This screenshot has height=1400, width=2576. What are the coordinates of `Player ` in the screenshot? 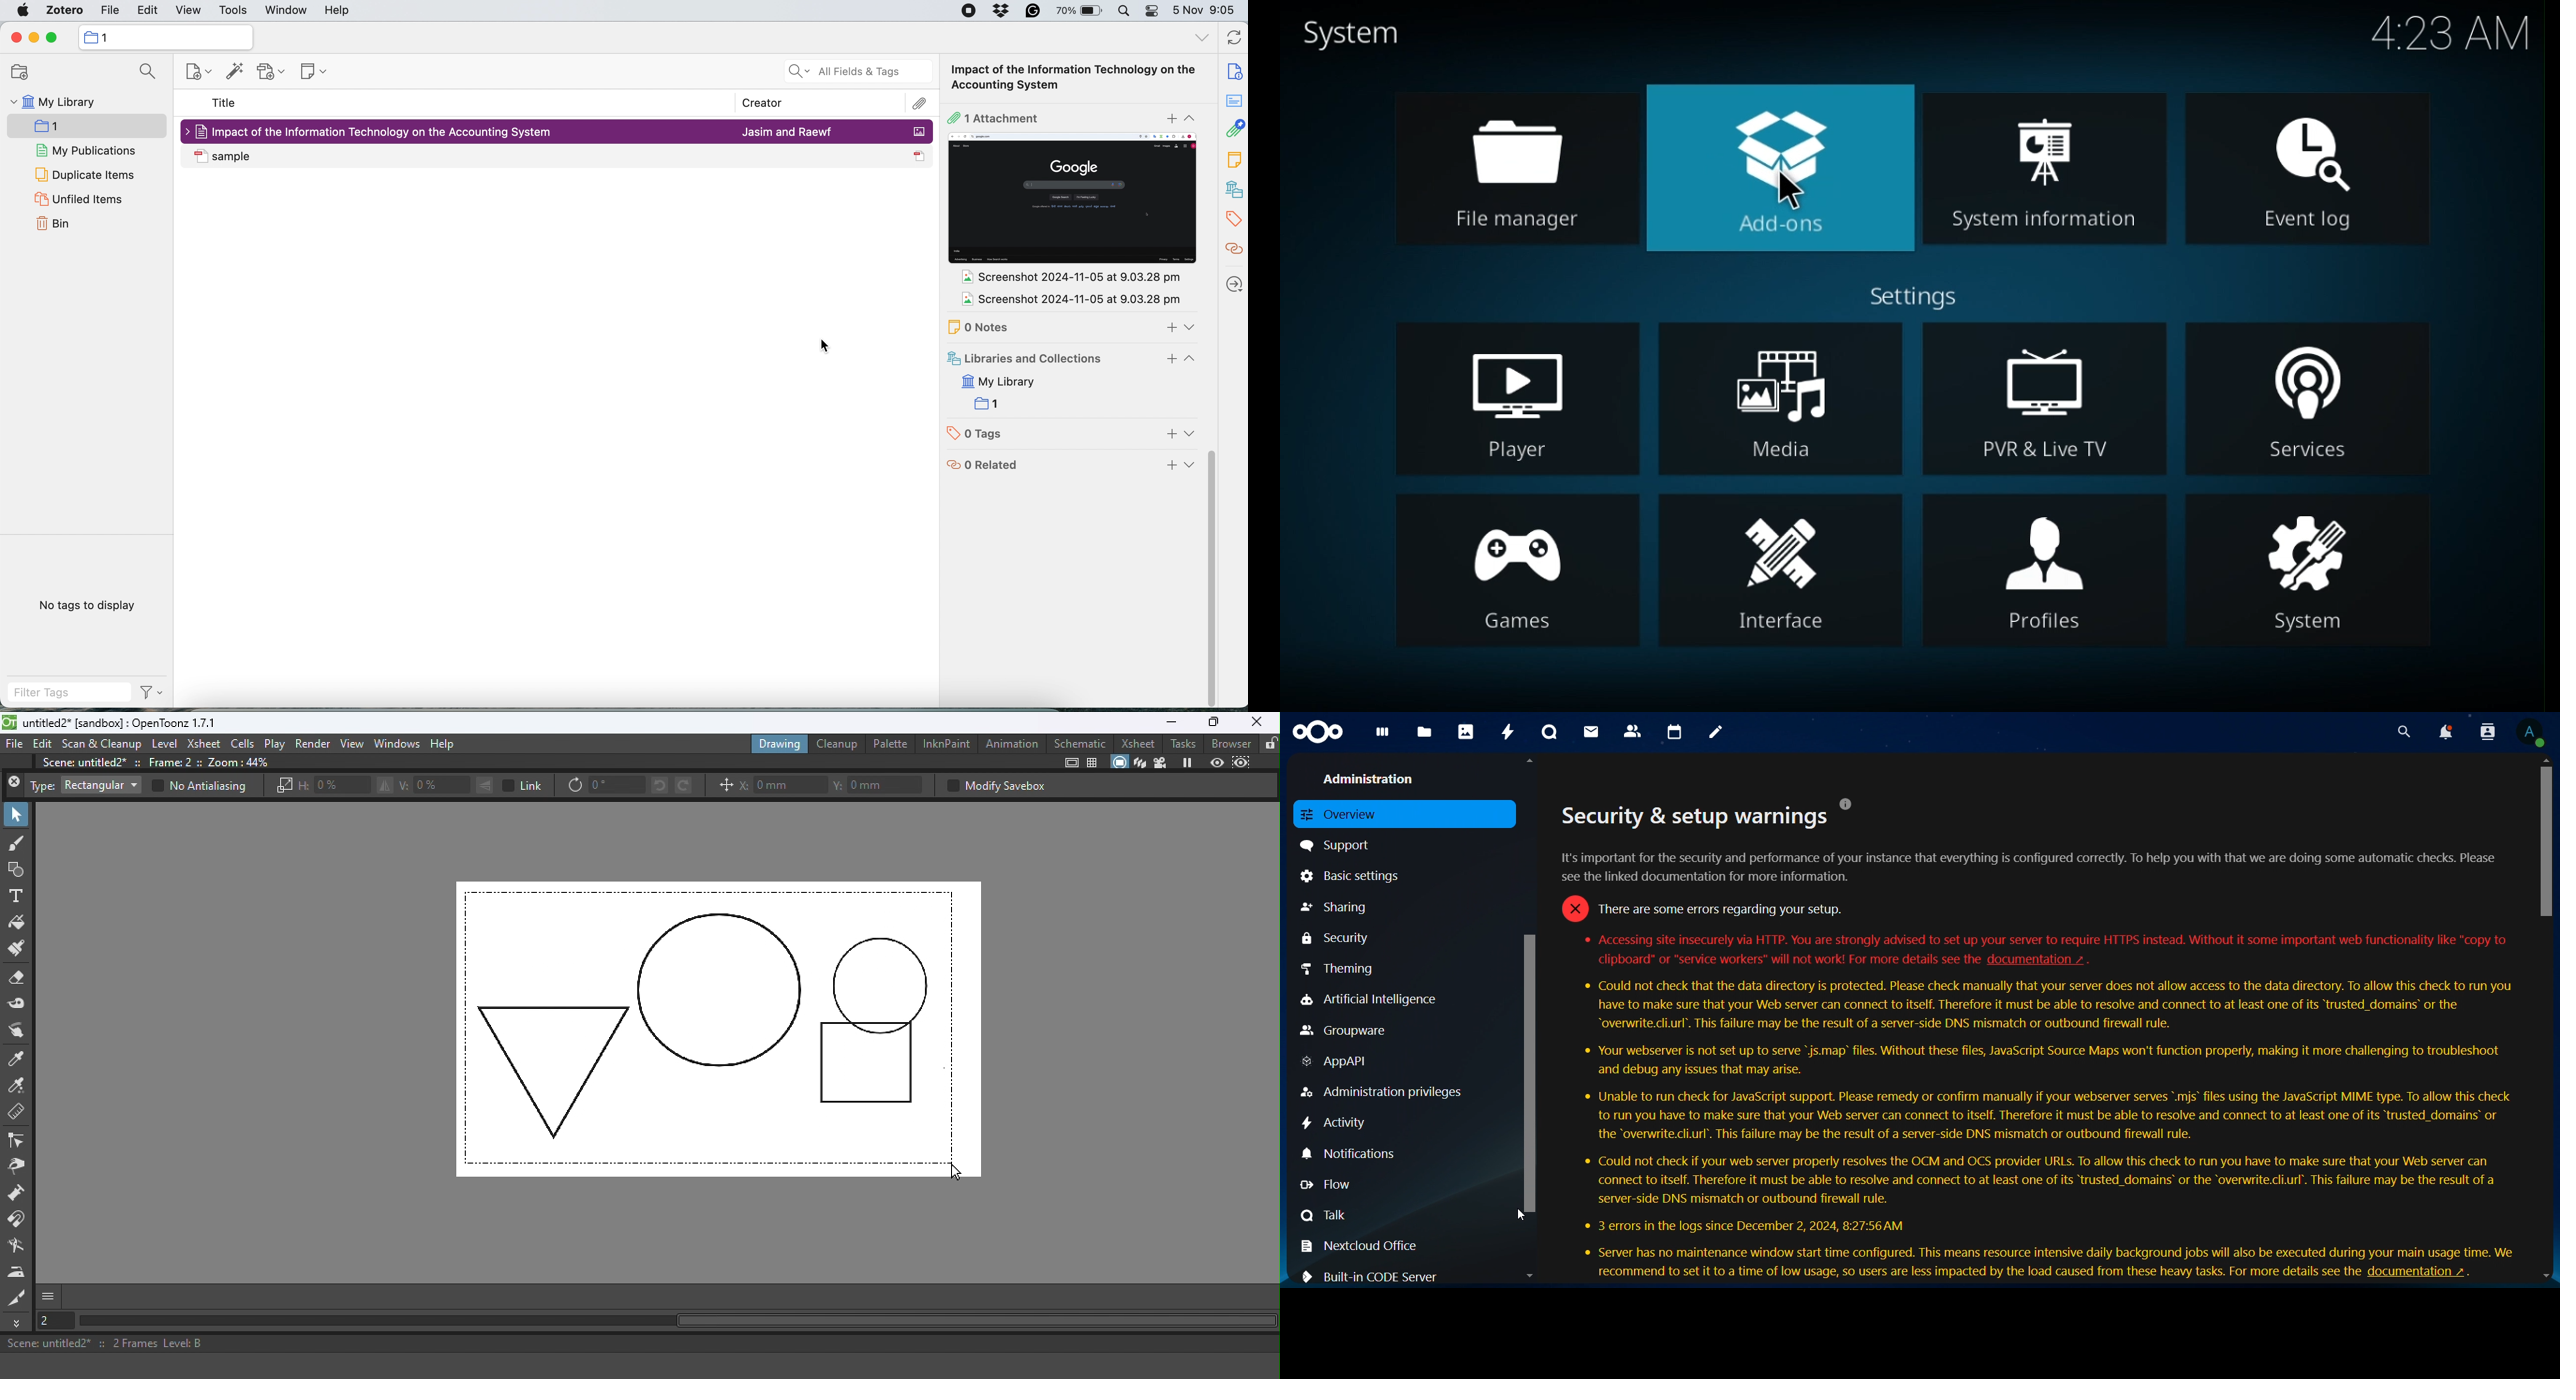 It's located at (1516, 400).